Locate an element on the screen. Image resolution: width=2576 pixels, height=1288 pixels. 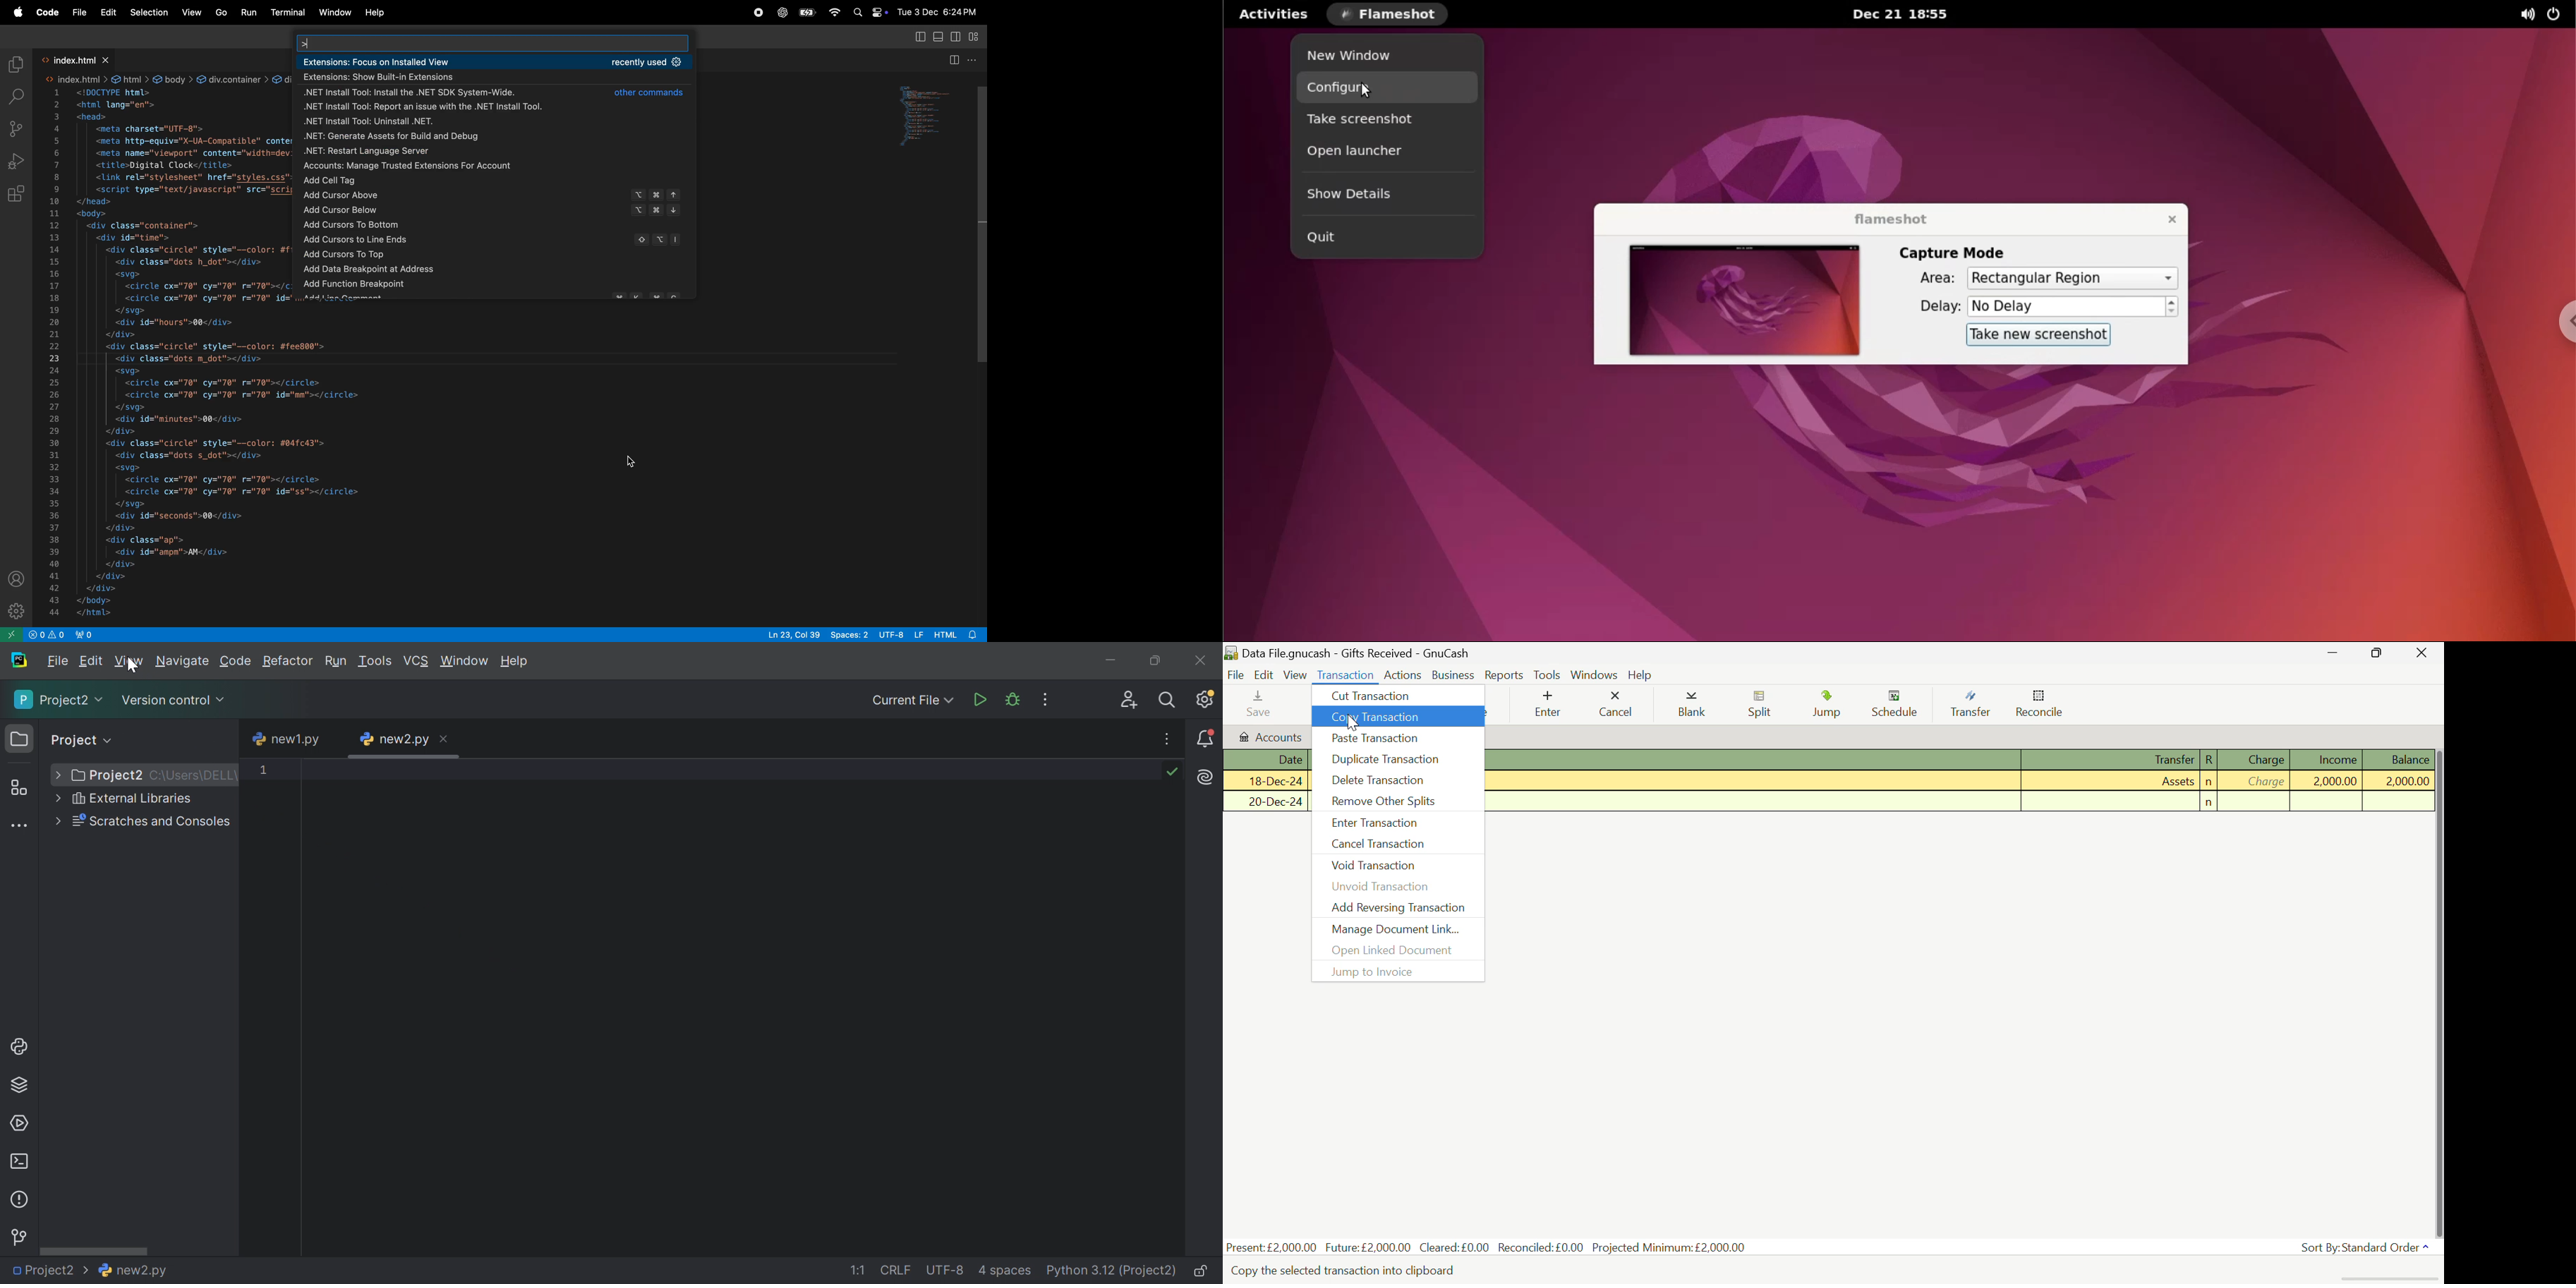
View is located at coordinates (1296, 674).